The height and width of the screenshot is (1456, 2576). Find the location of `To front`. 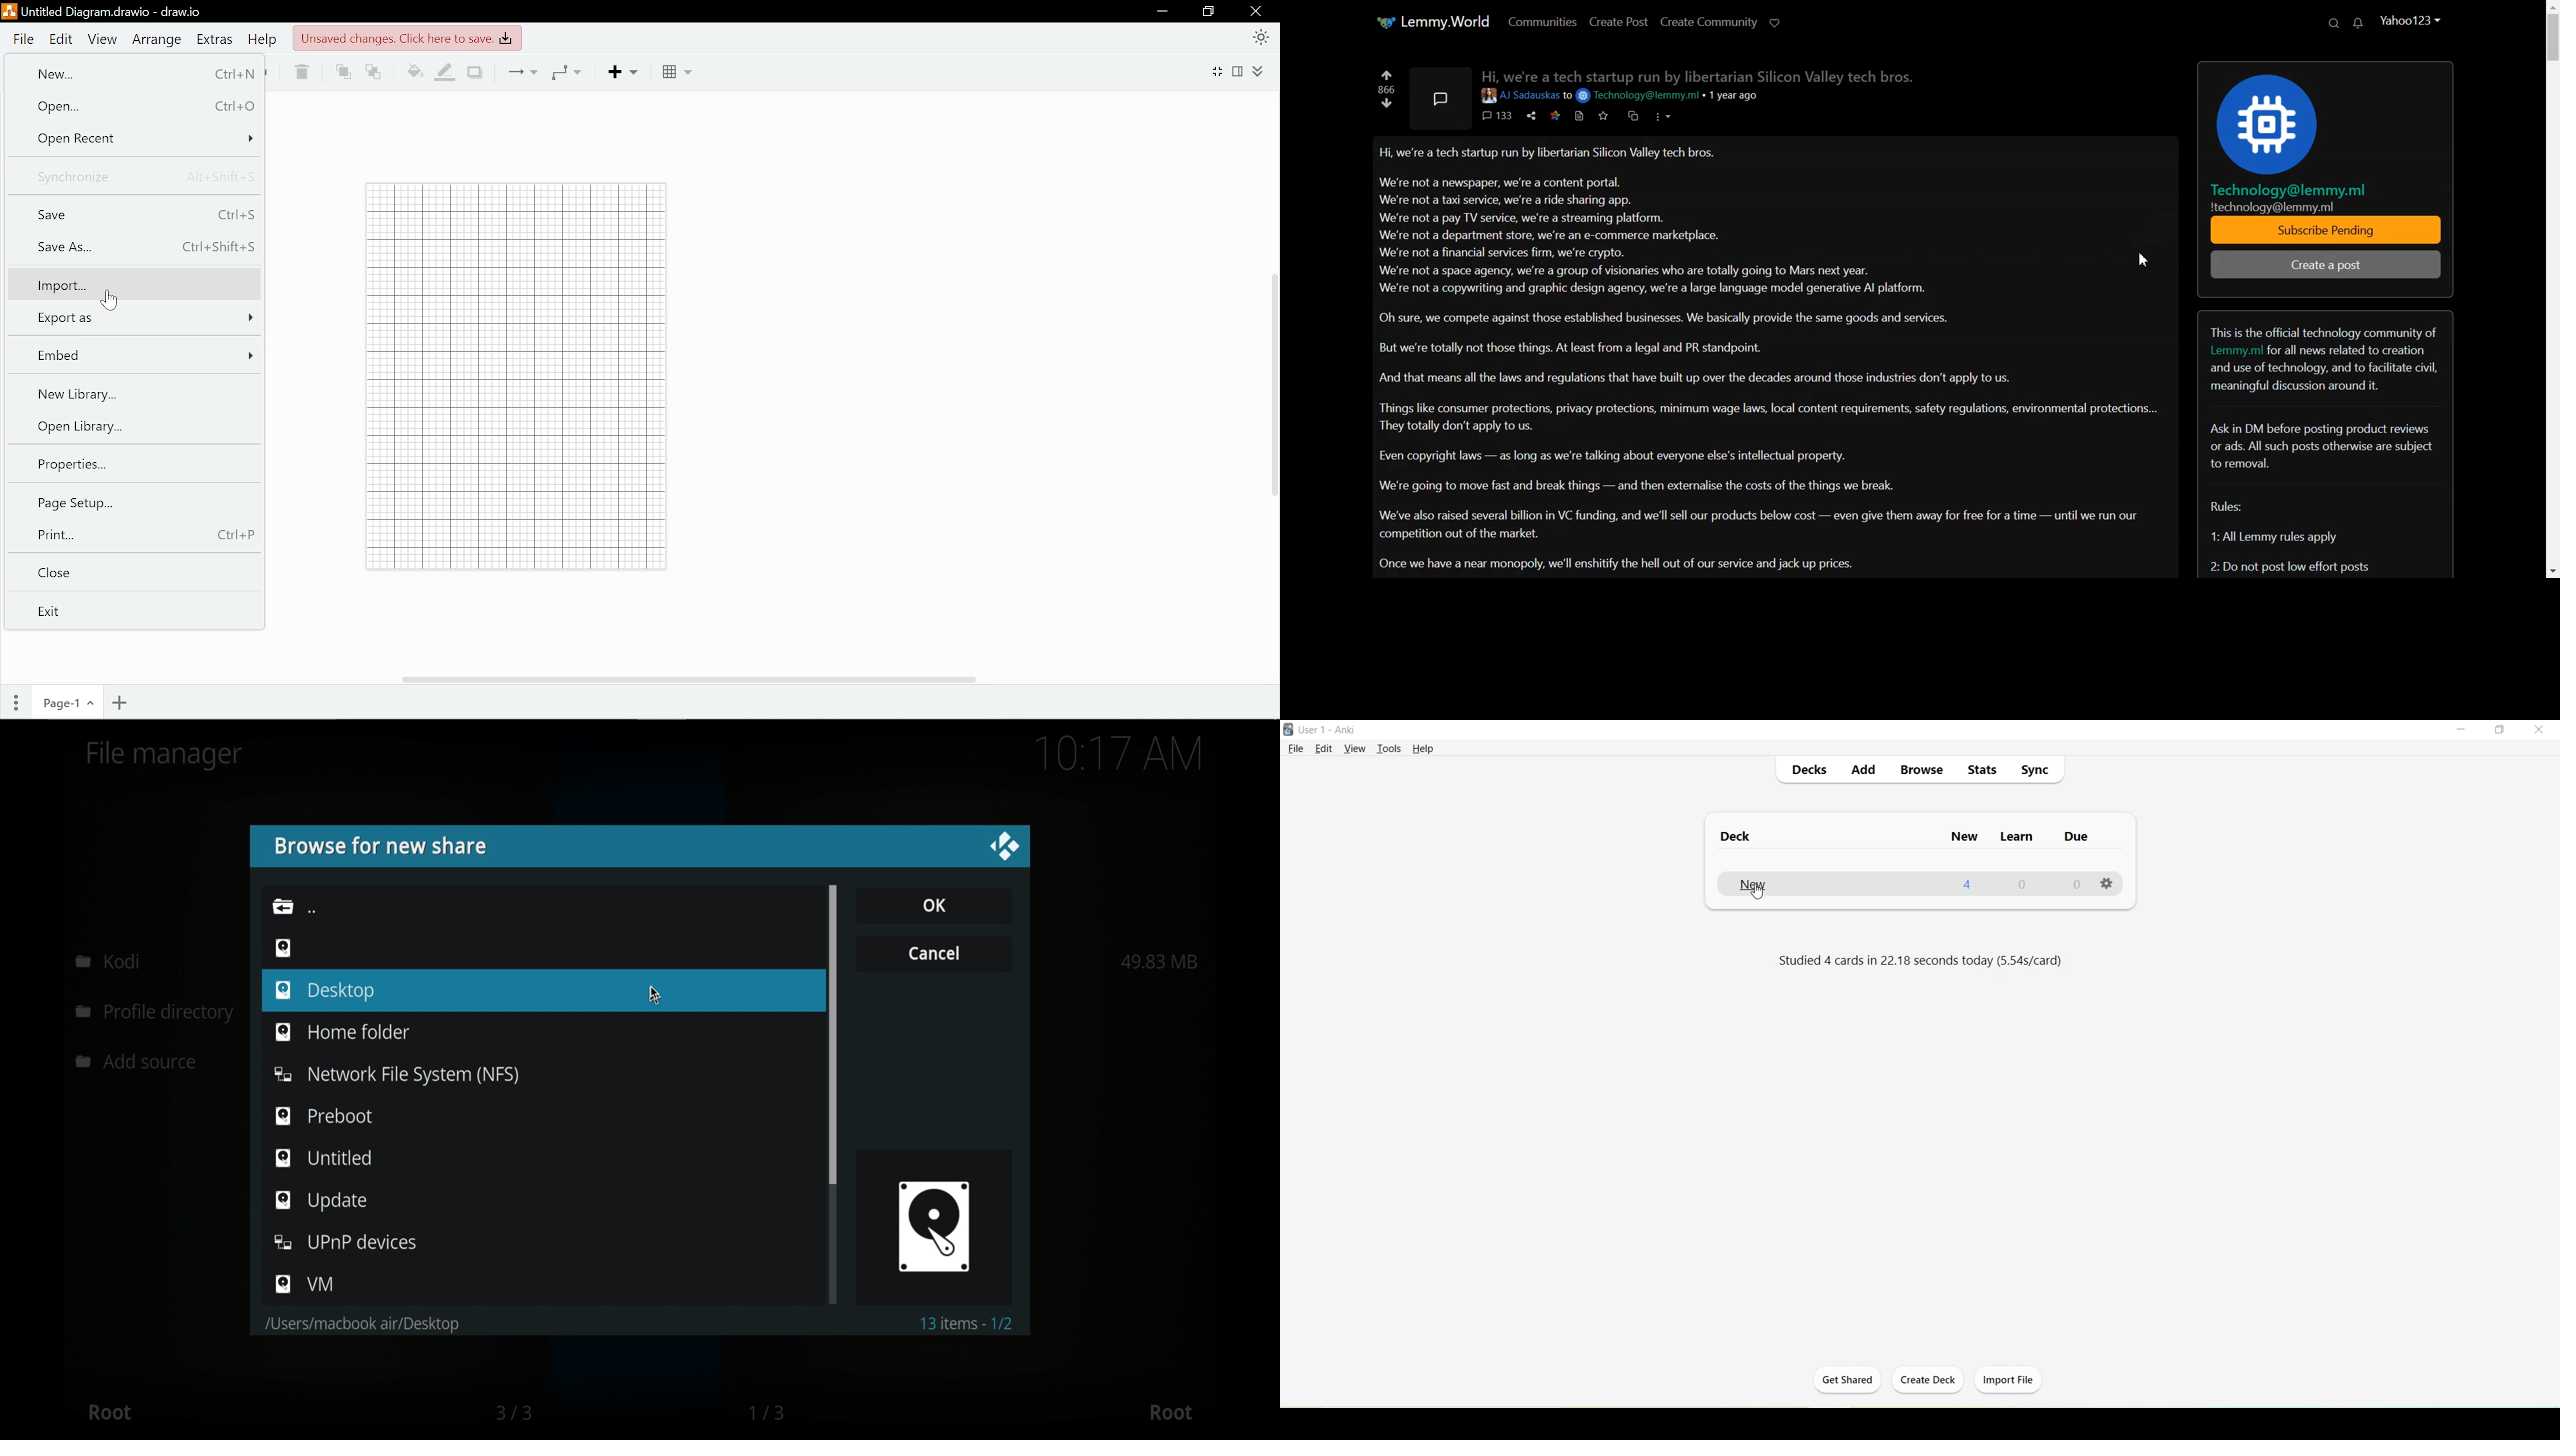

To front is located at coordinates (342, 74).